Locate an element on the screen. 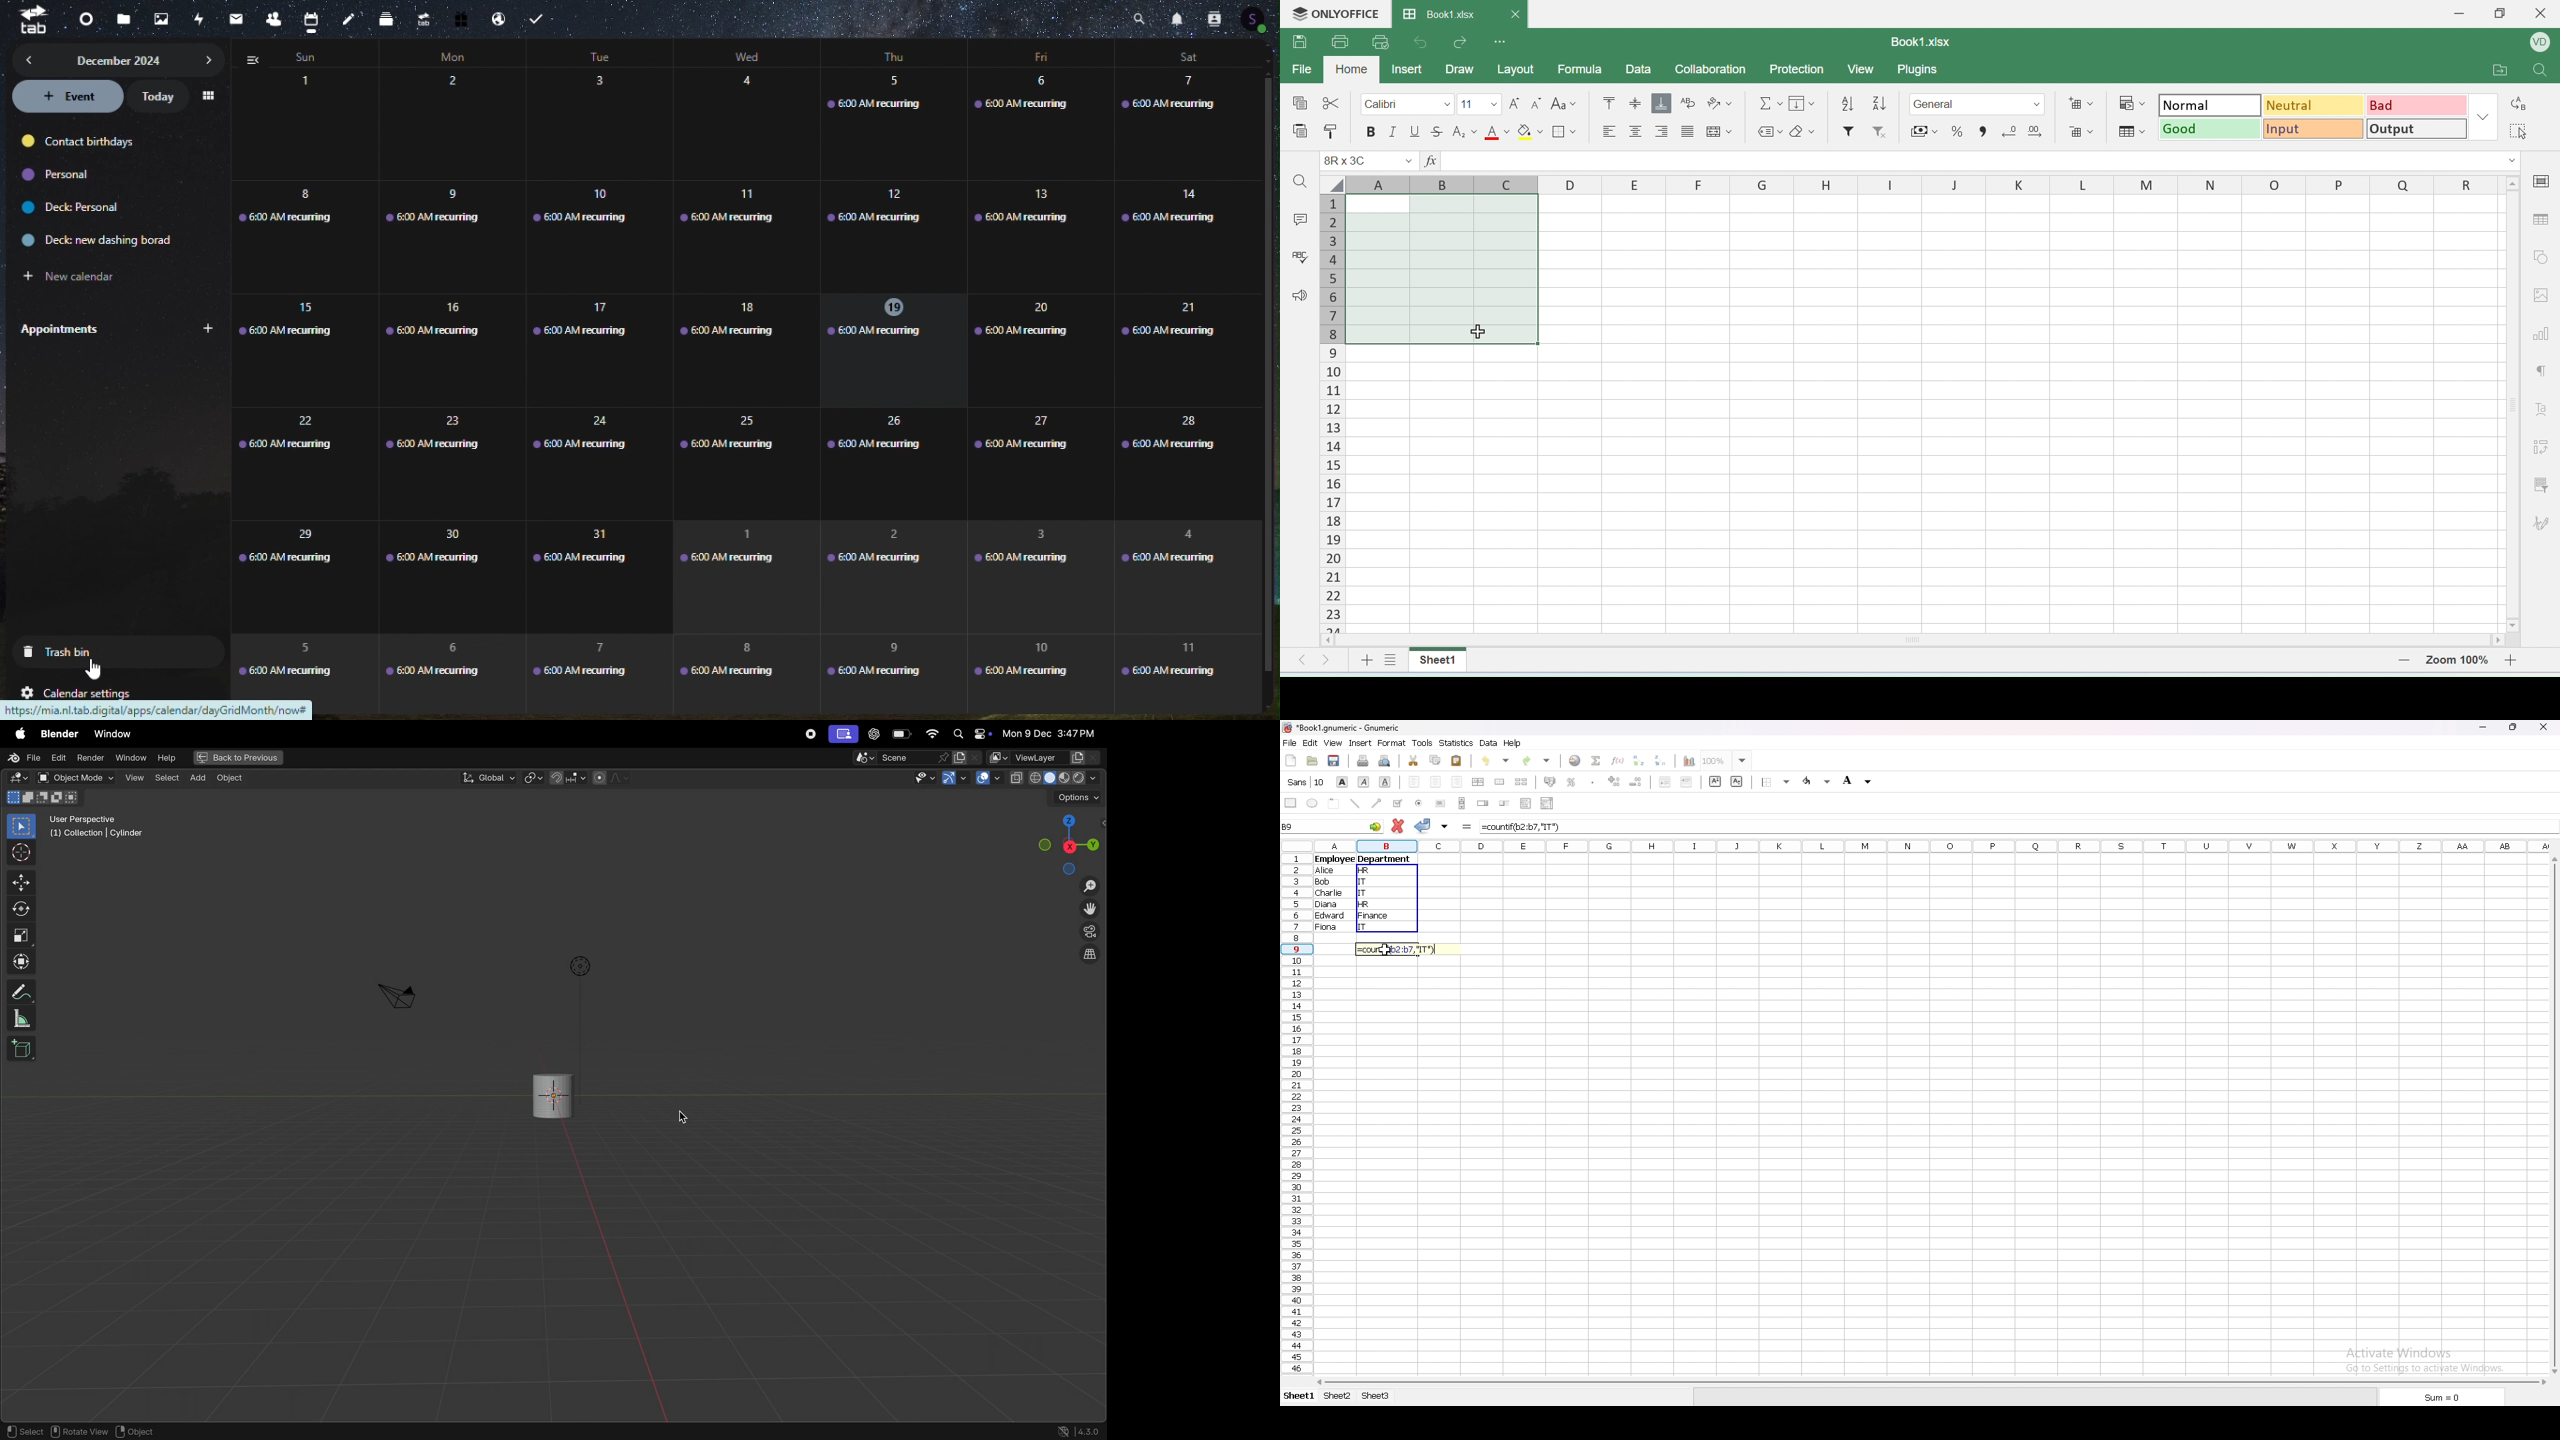 The image size is (2576, 1456). redo is located at coordinates (1460, 43).